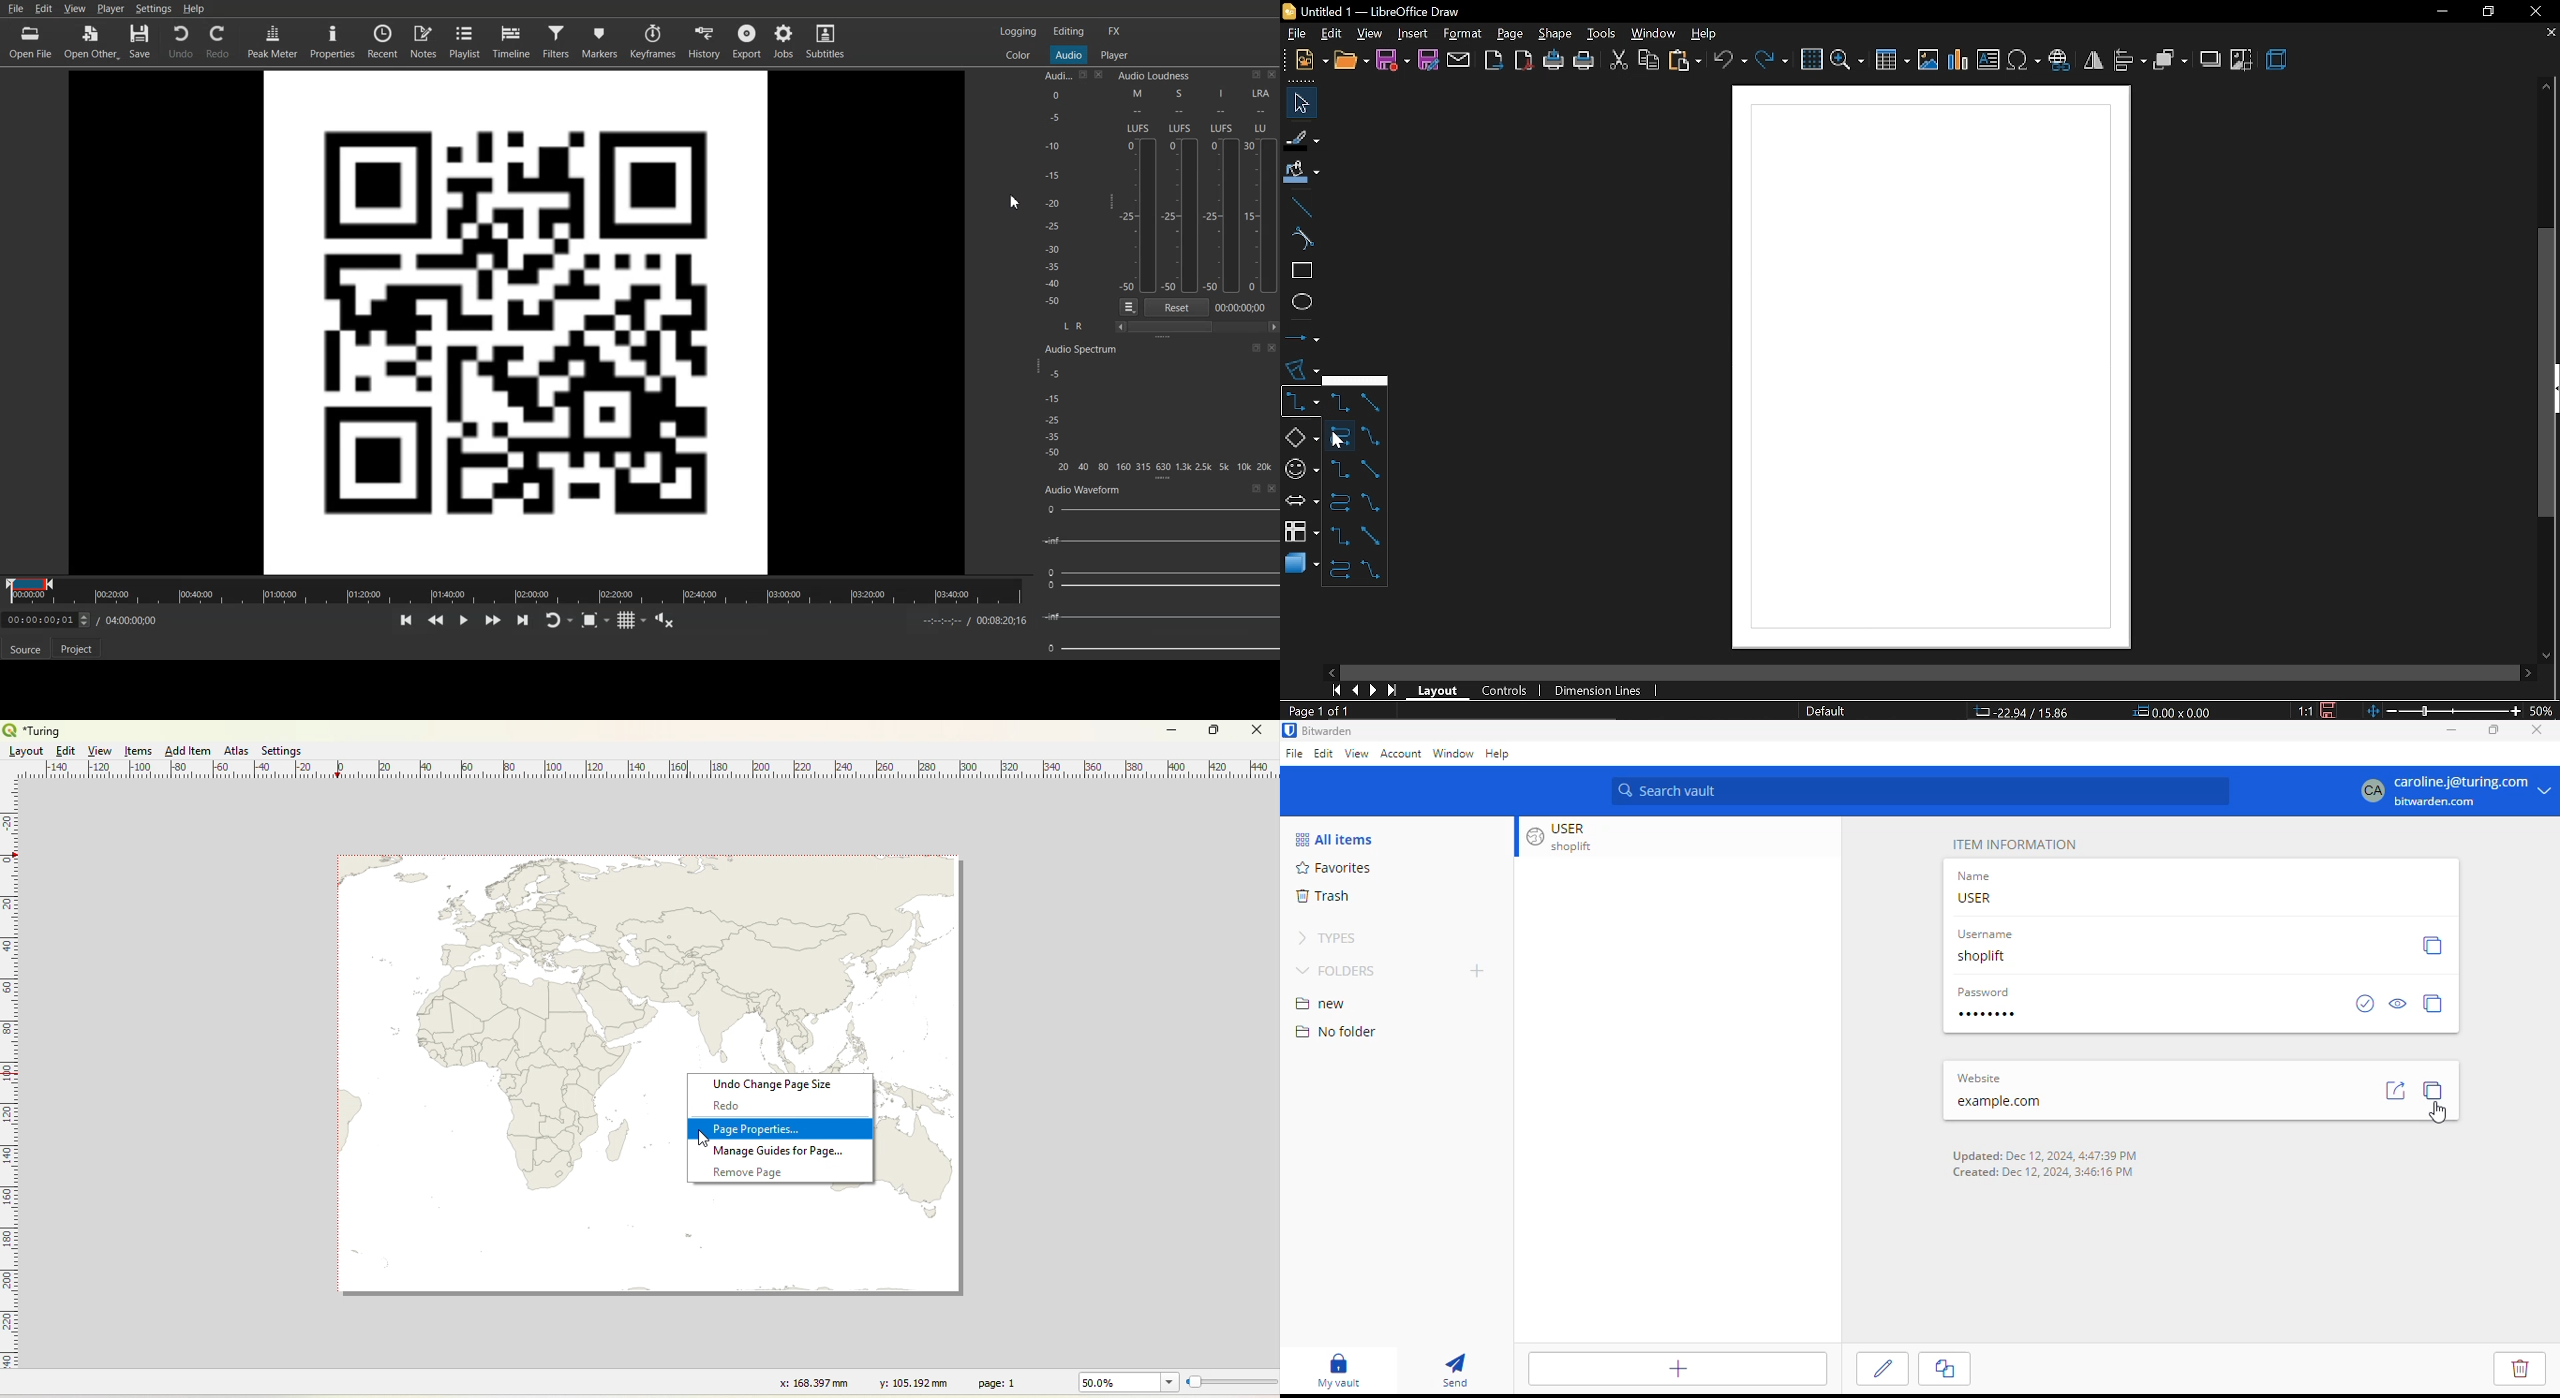  Describe the element at coordinates (2451, 730) in the screenshot. I see `minimize` at that location.